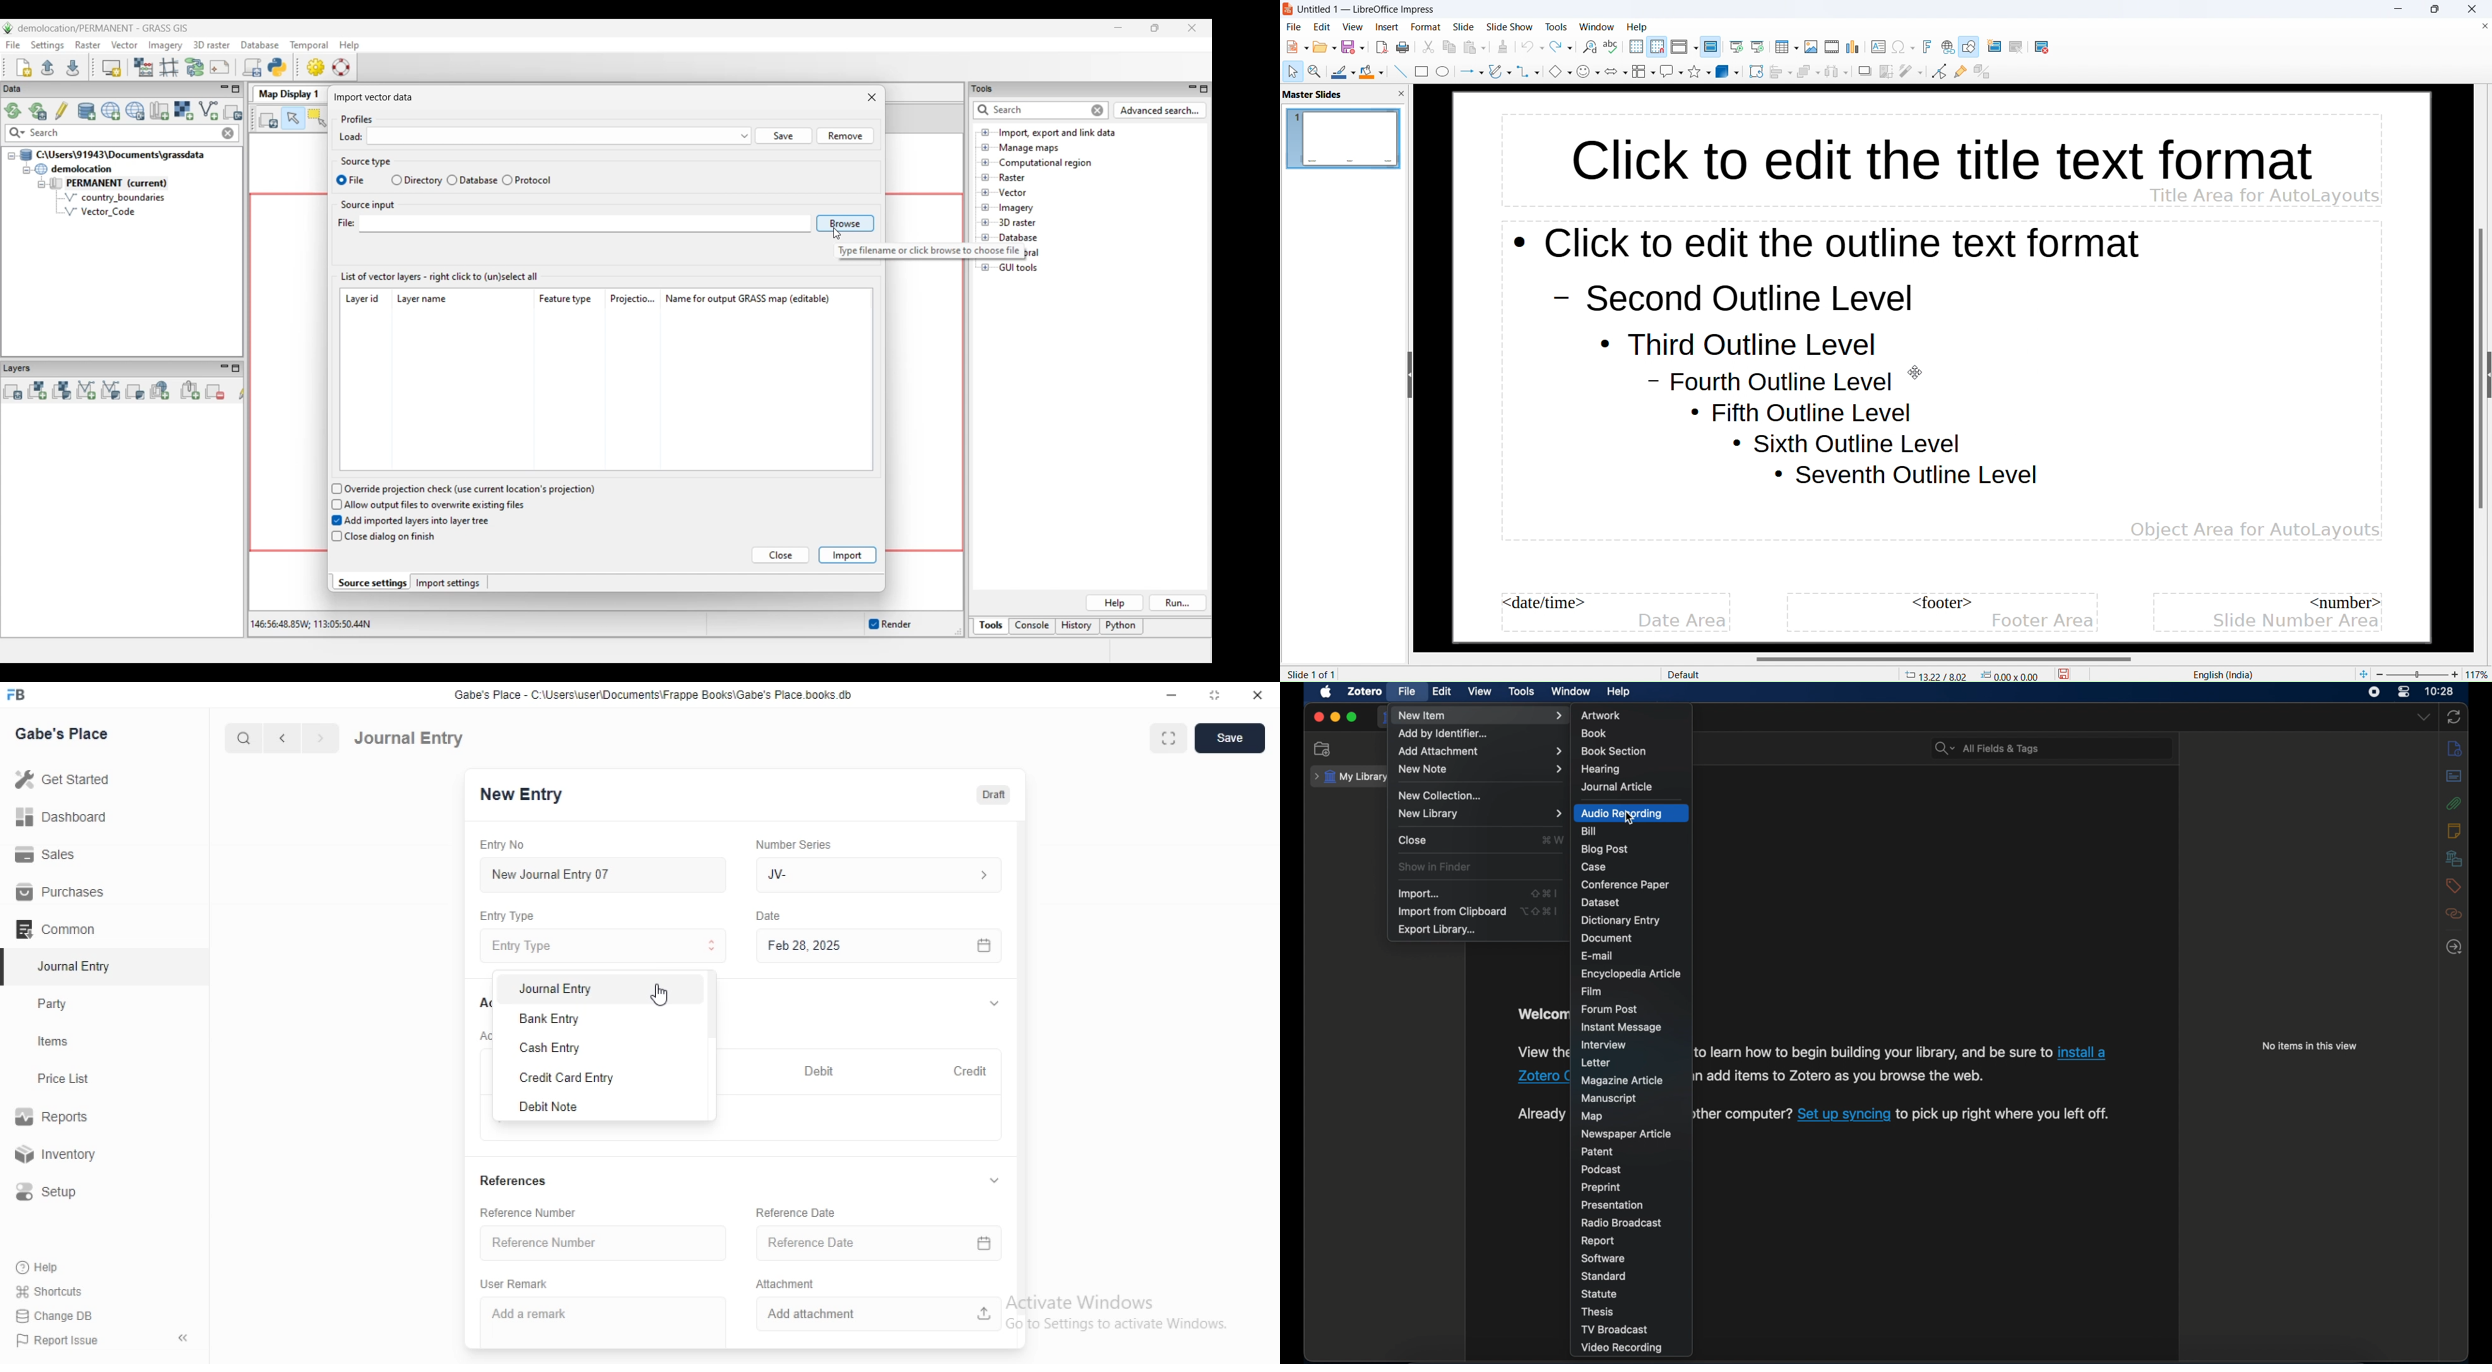  I want to click on case, so click(1594, 867).